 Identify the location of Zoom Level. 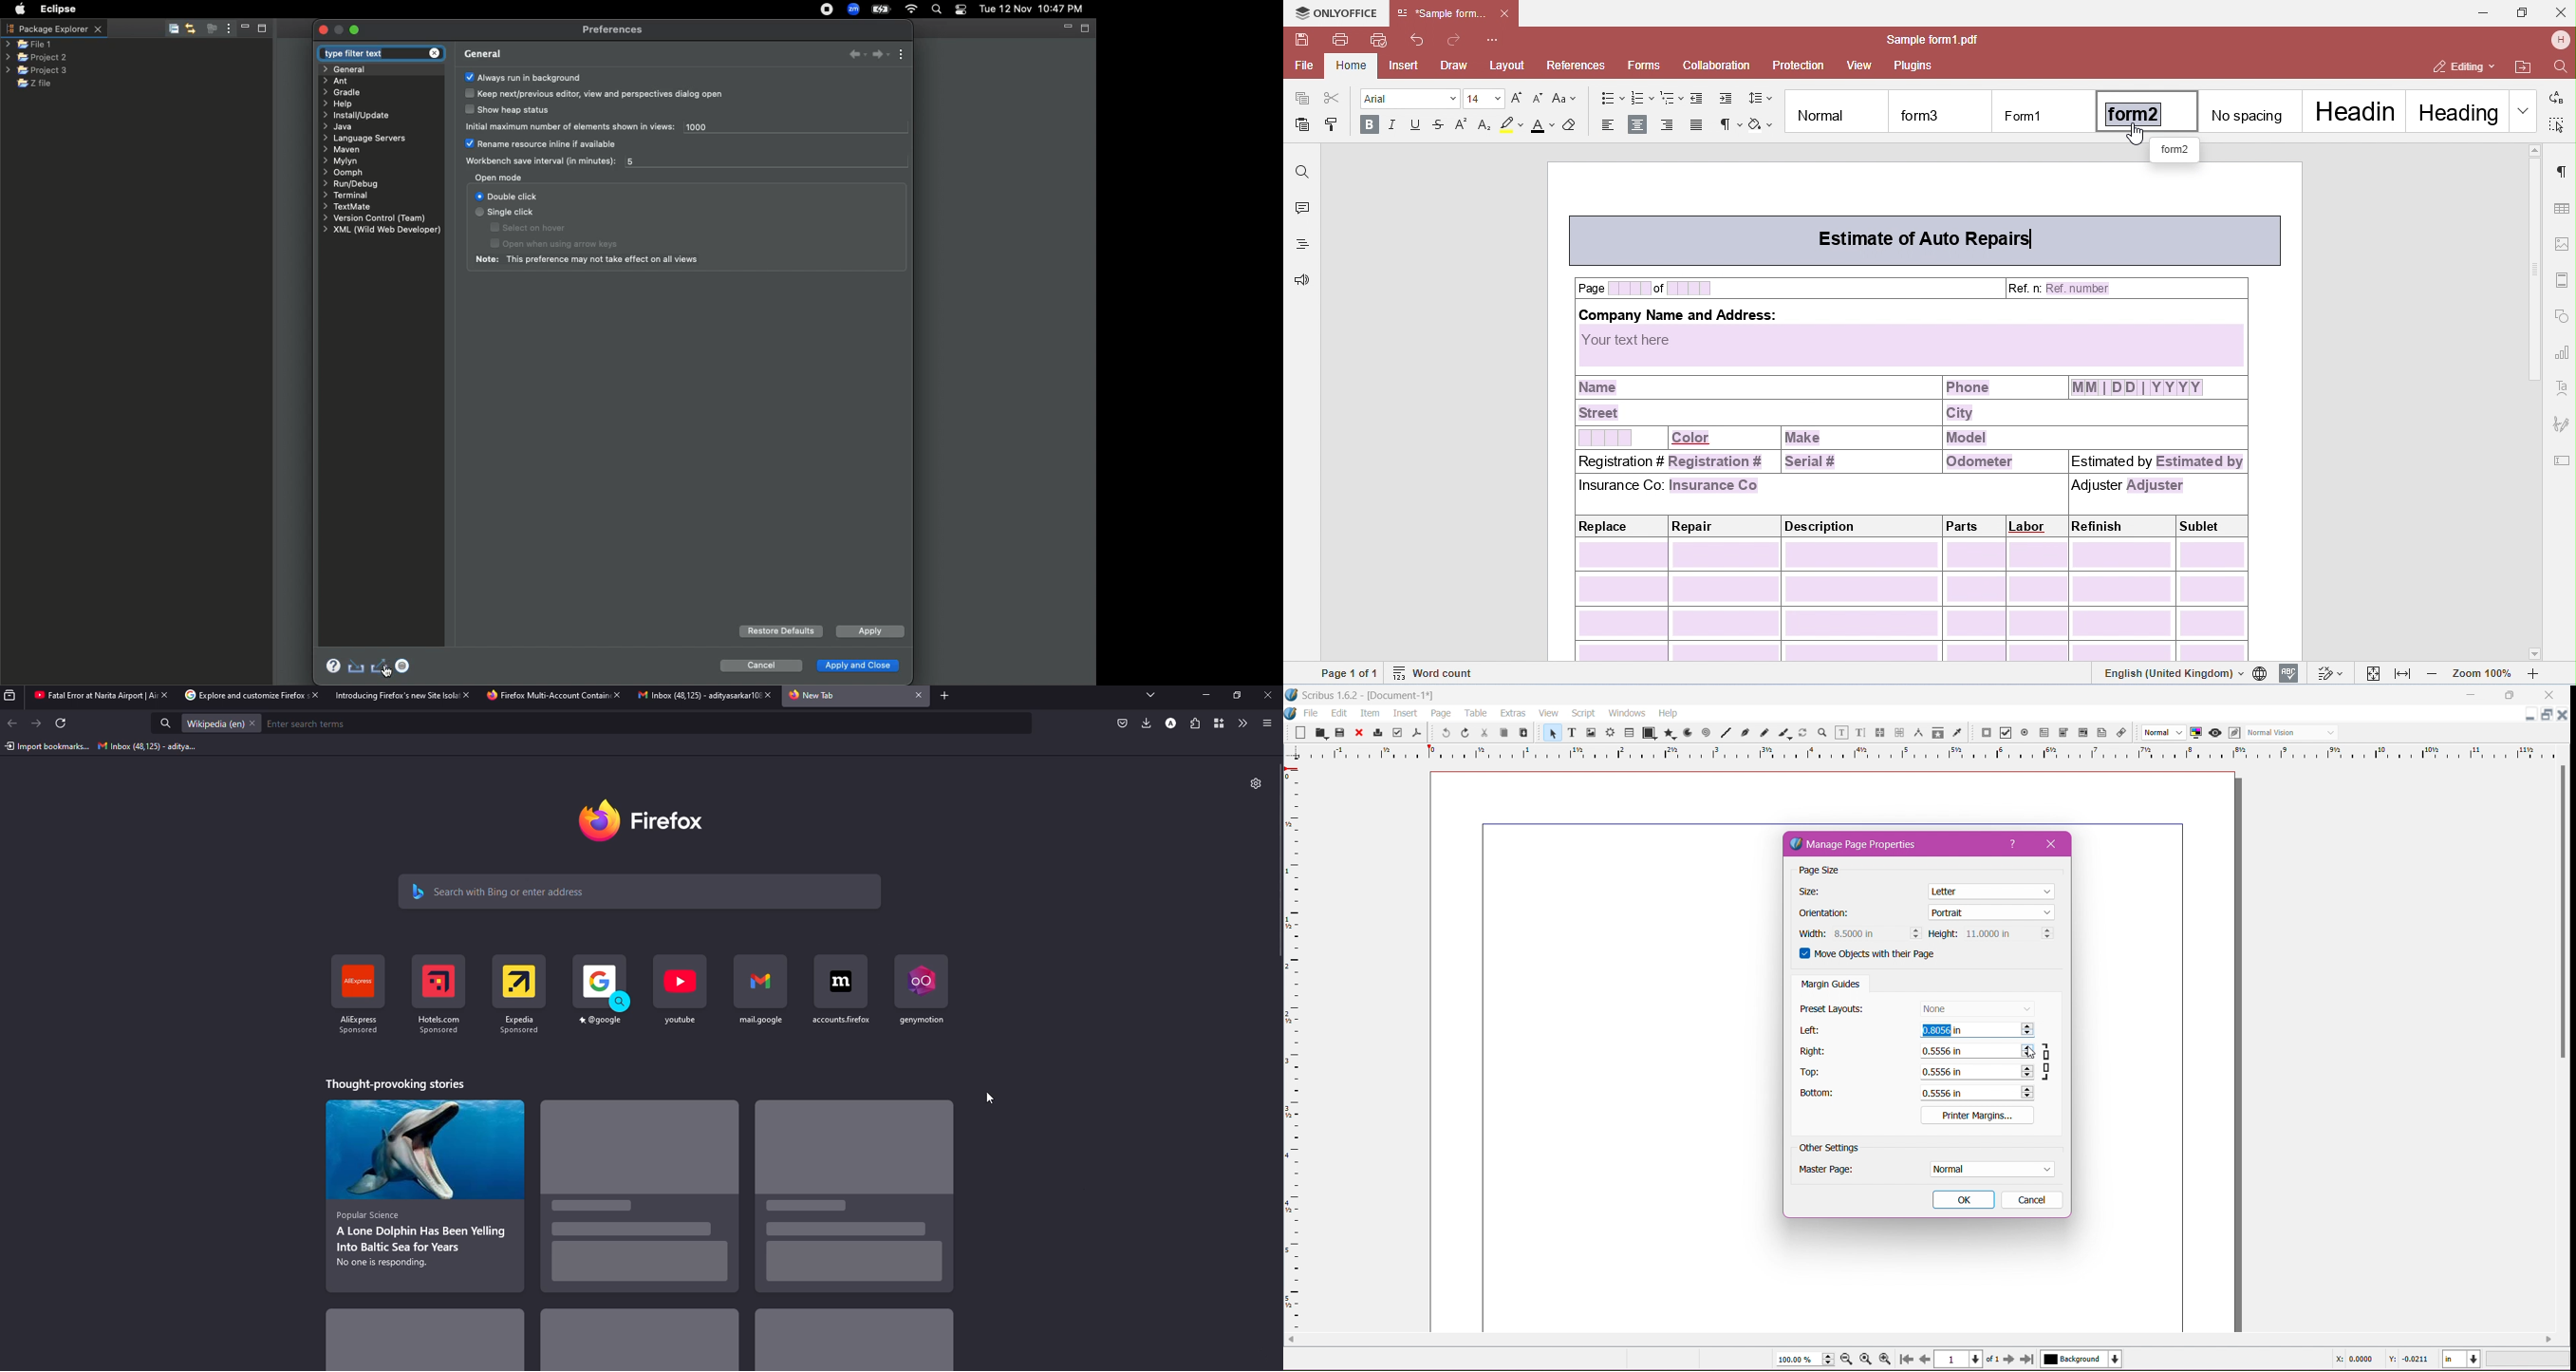
(2529, 1359).